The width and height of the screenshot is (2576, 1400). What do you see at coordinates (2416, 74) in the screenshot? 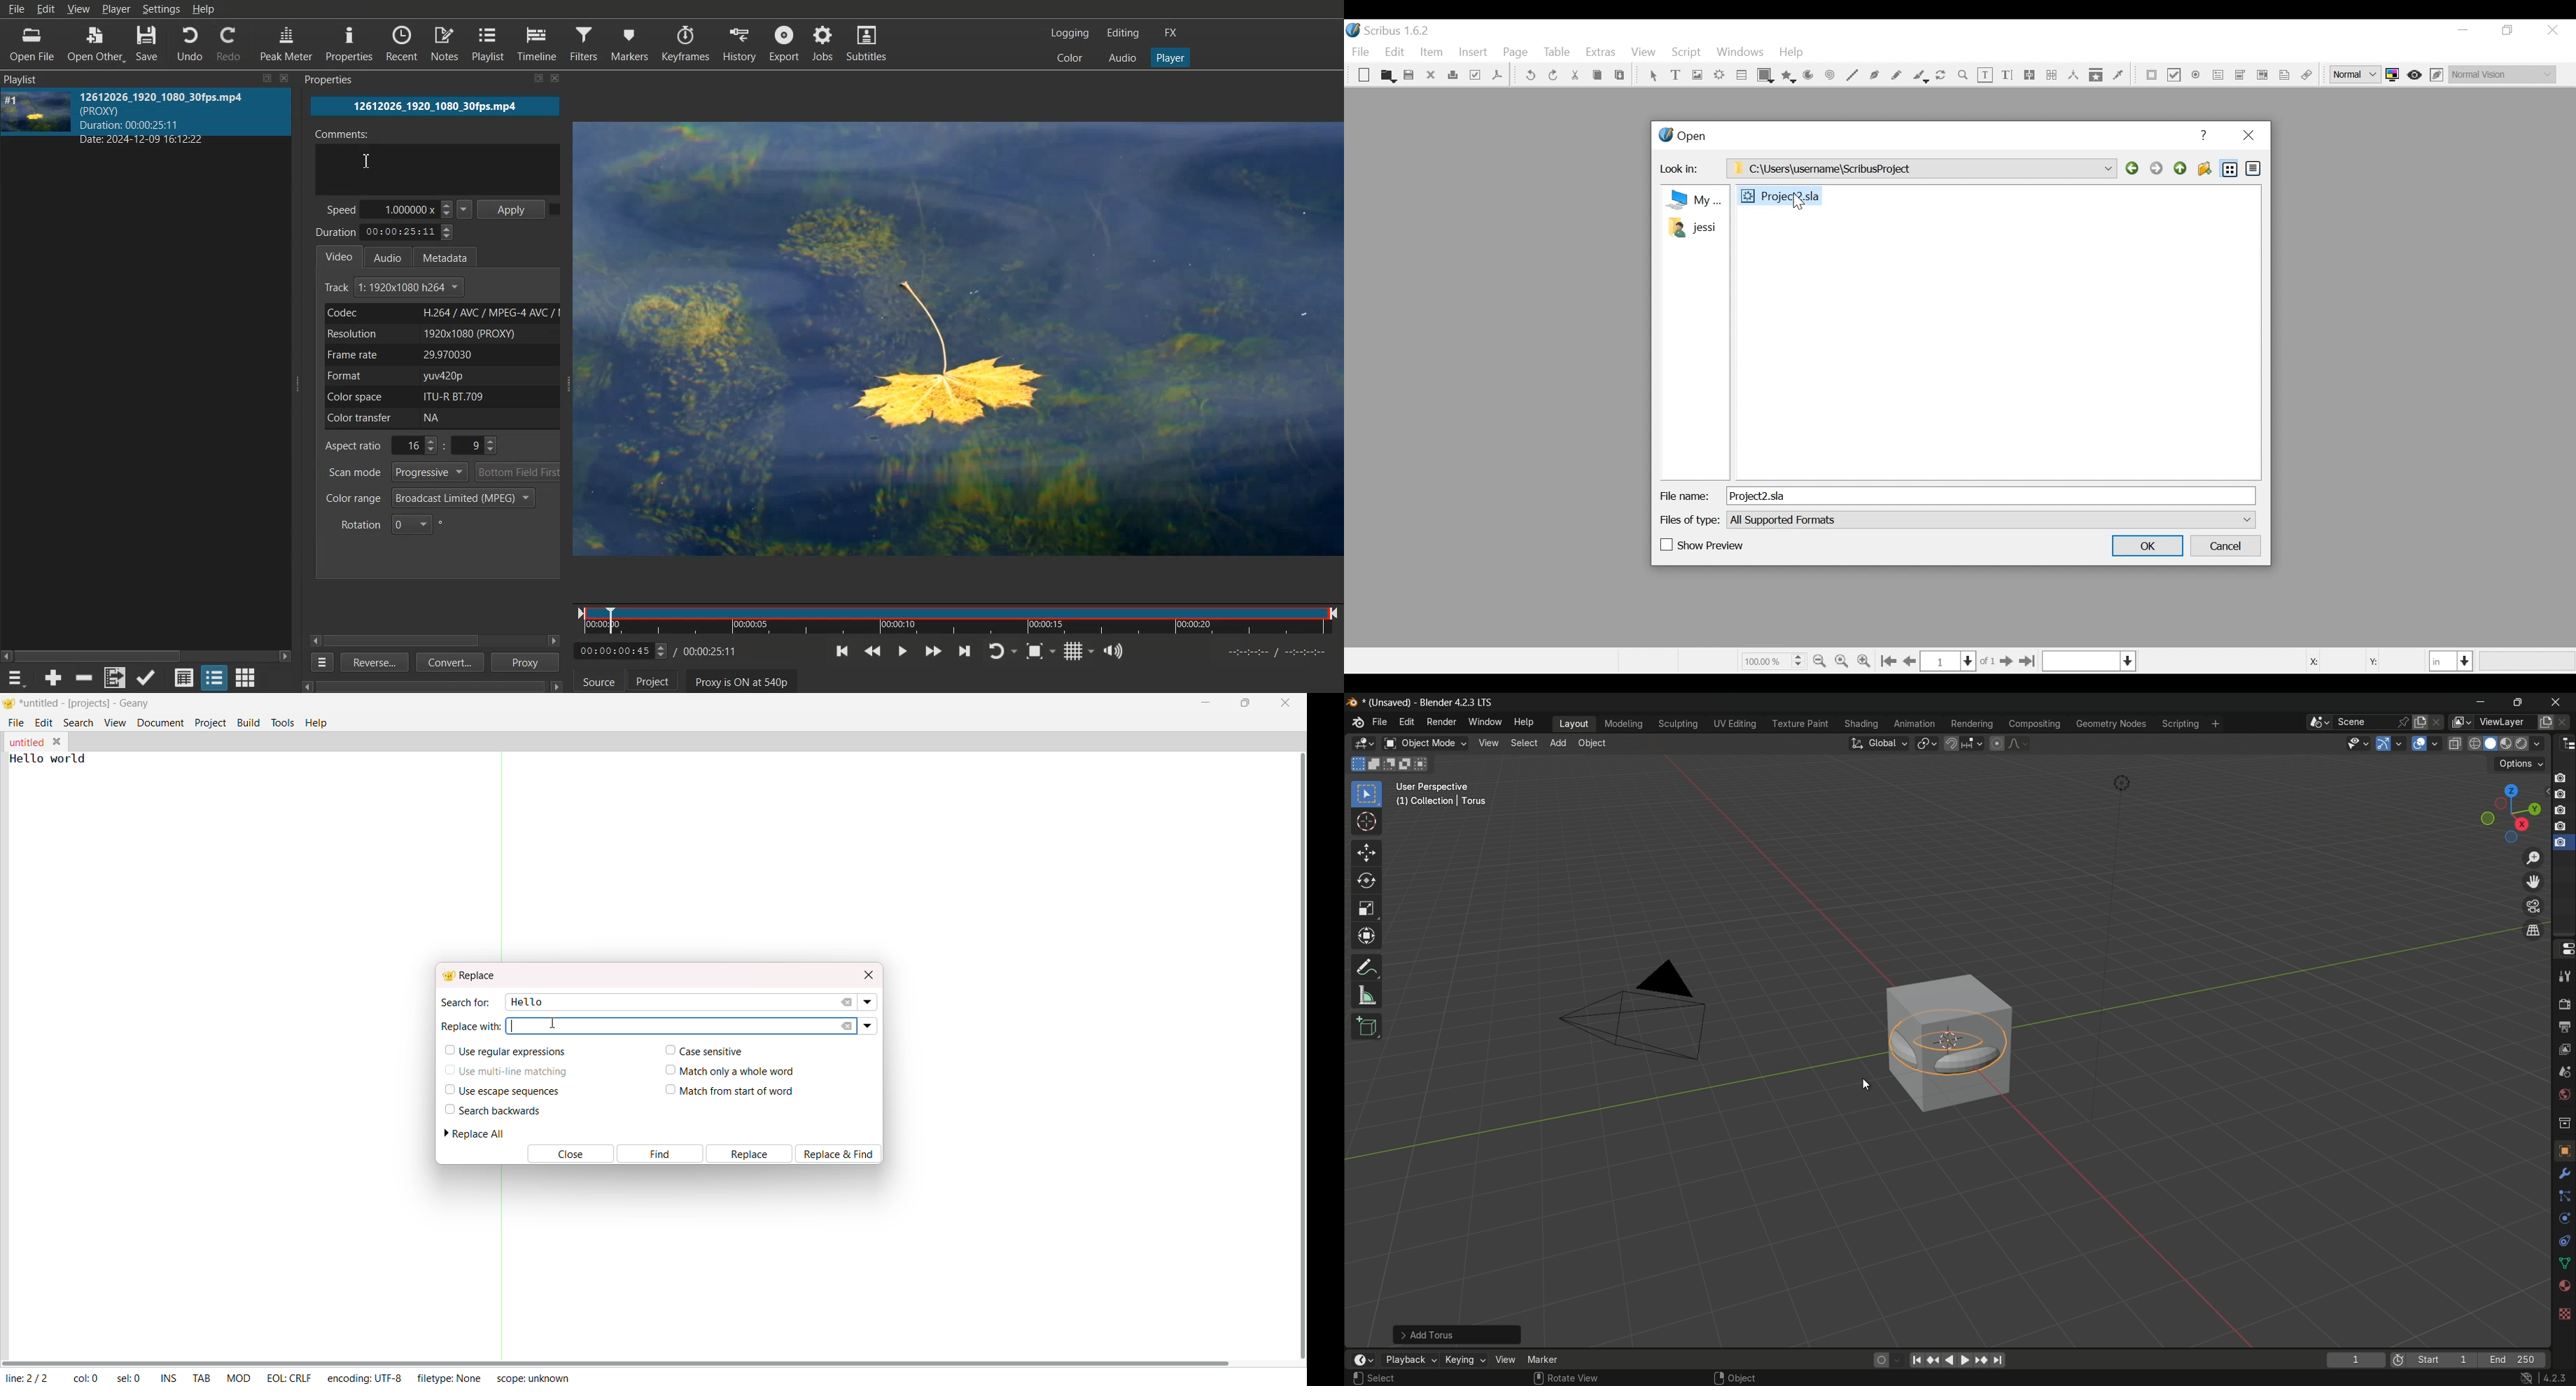
I see `Toggle focus` at bounding box center [2416, 74].